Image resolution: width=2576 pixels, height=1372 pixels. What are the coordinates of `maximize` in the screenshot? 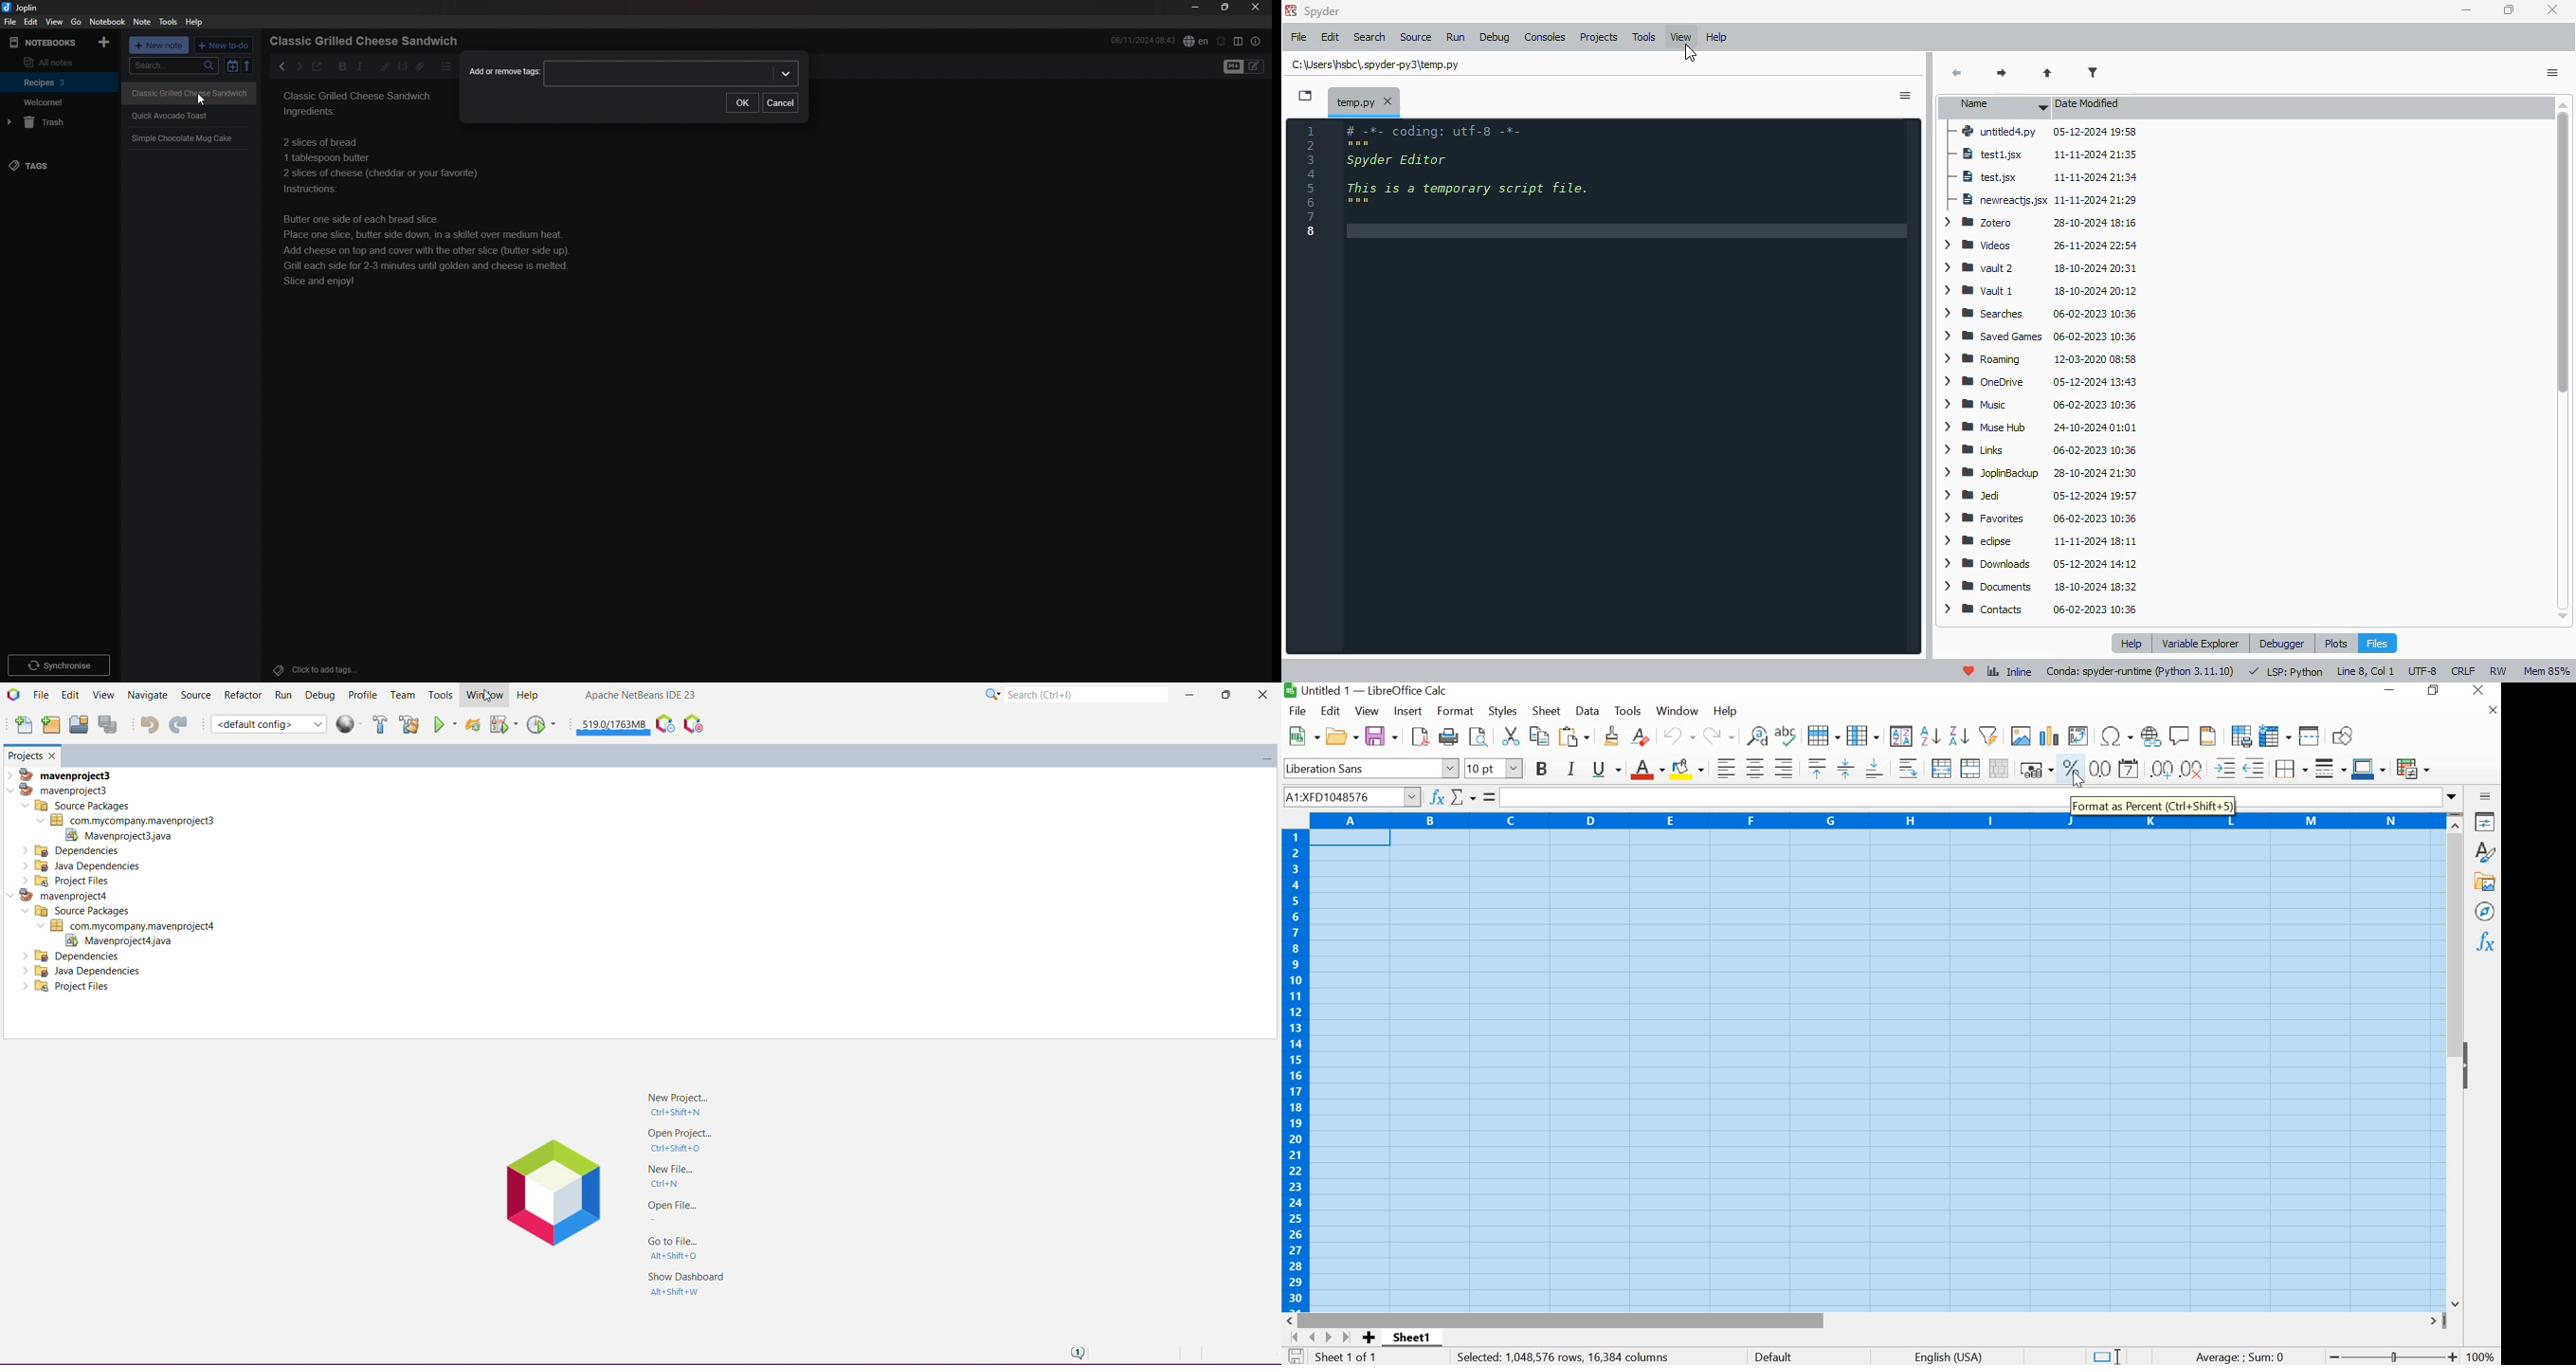 It's located at (2509, 9).